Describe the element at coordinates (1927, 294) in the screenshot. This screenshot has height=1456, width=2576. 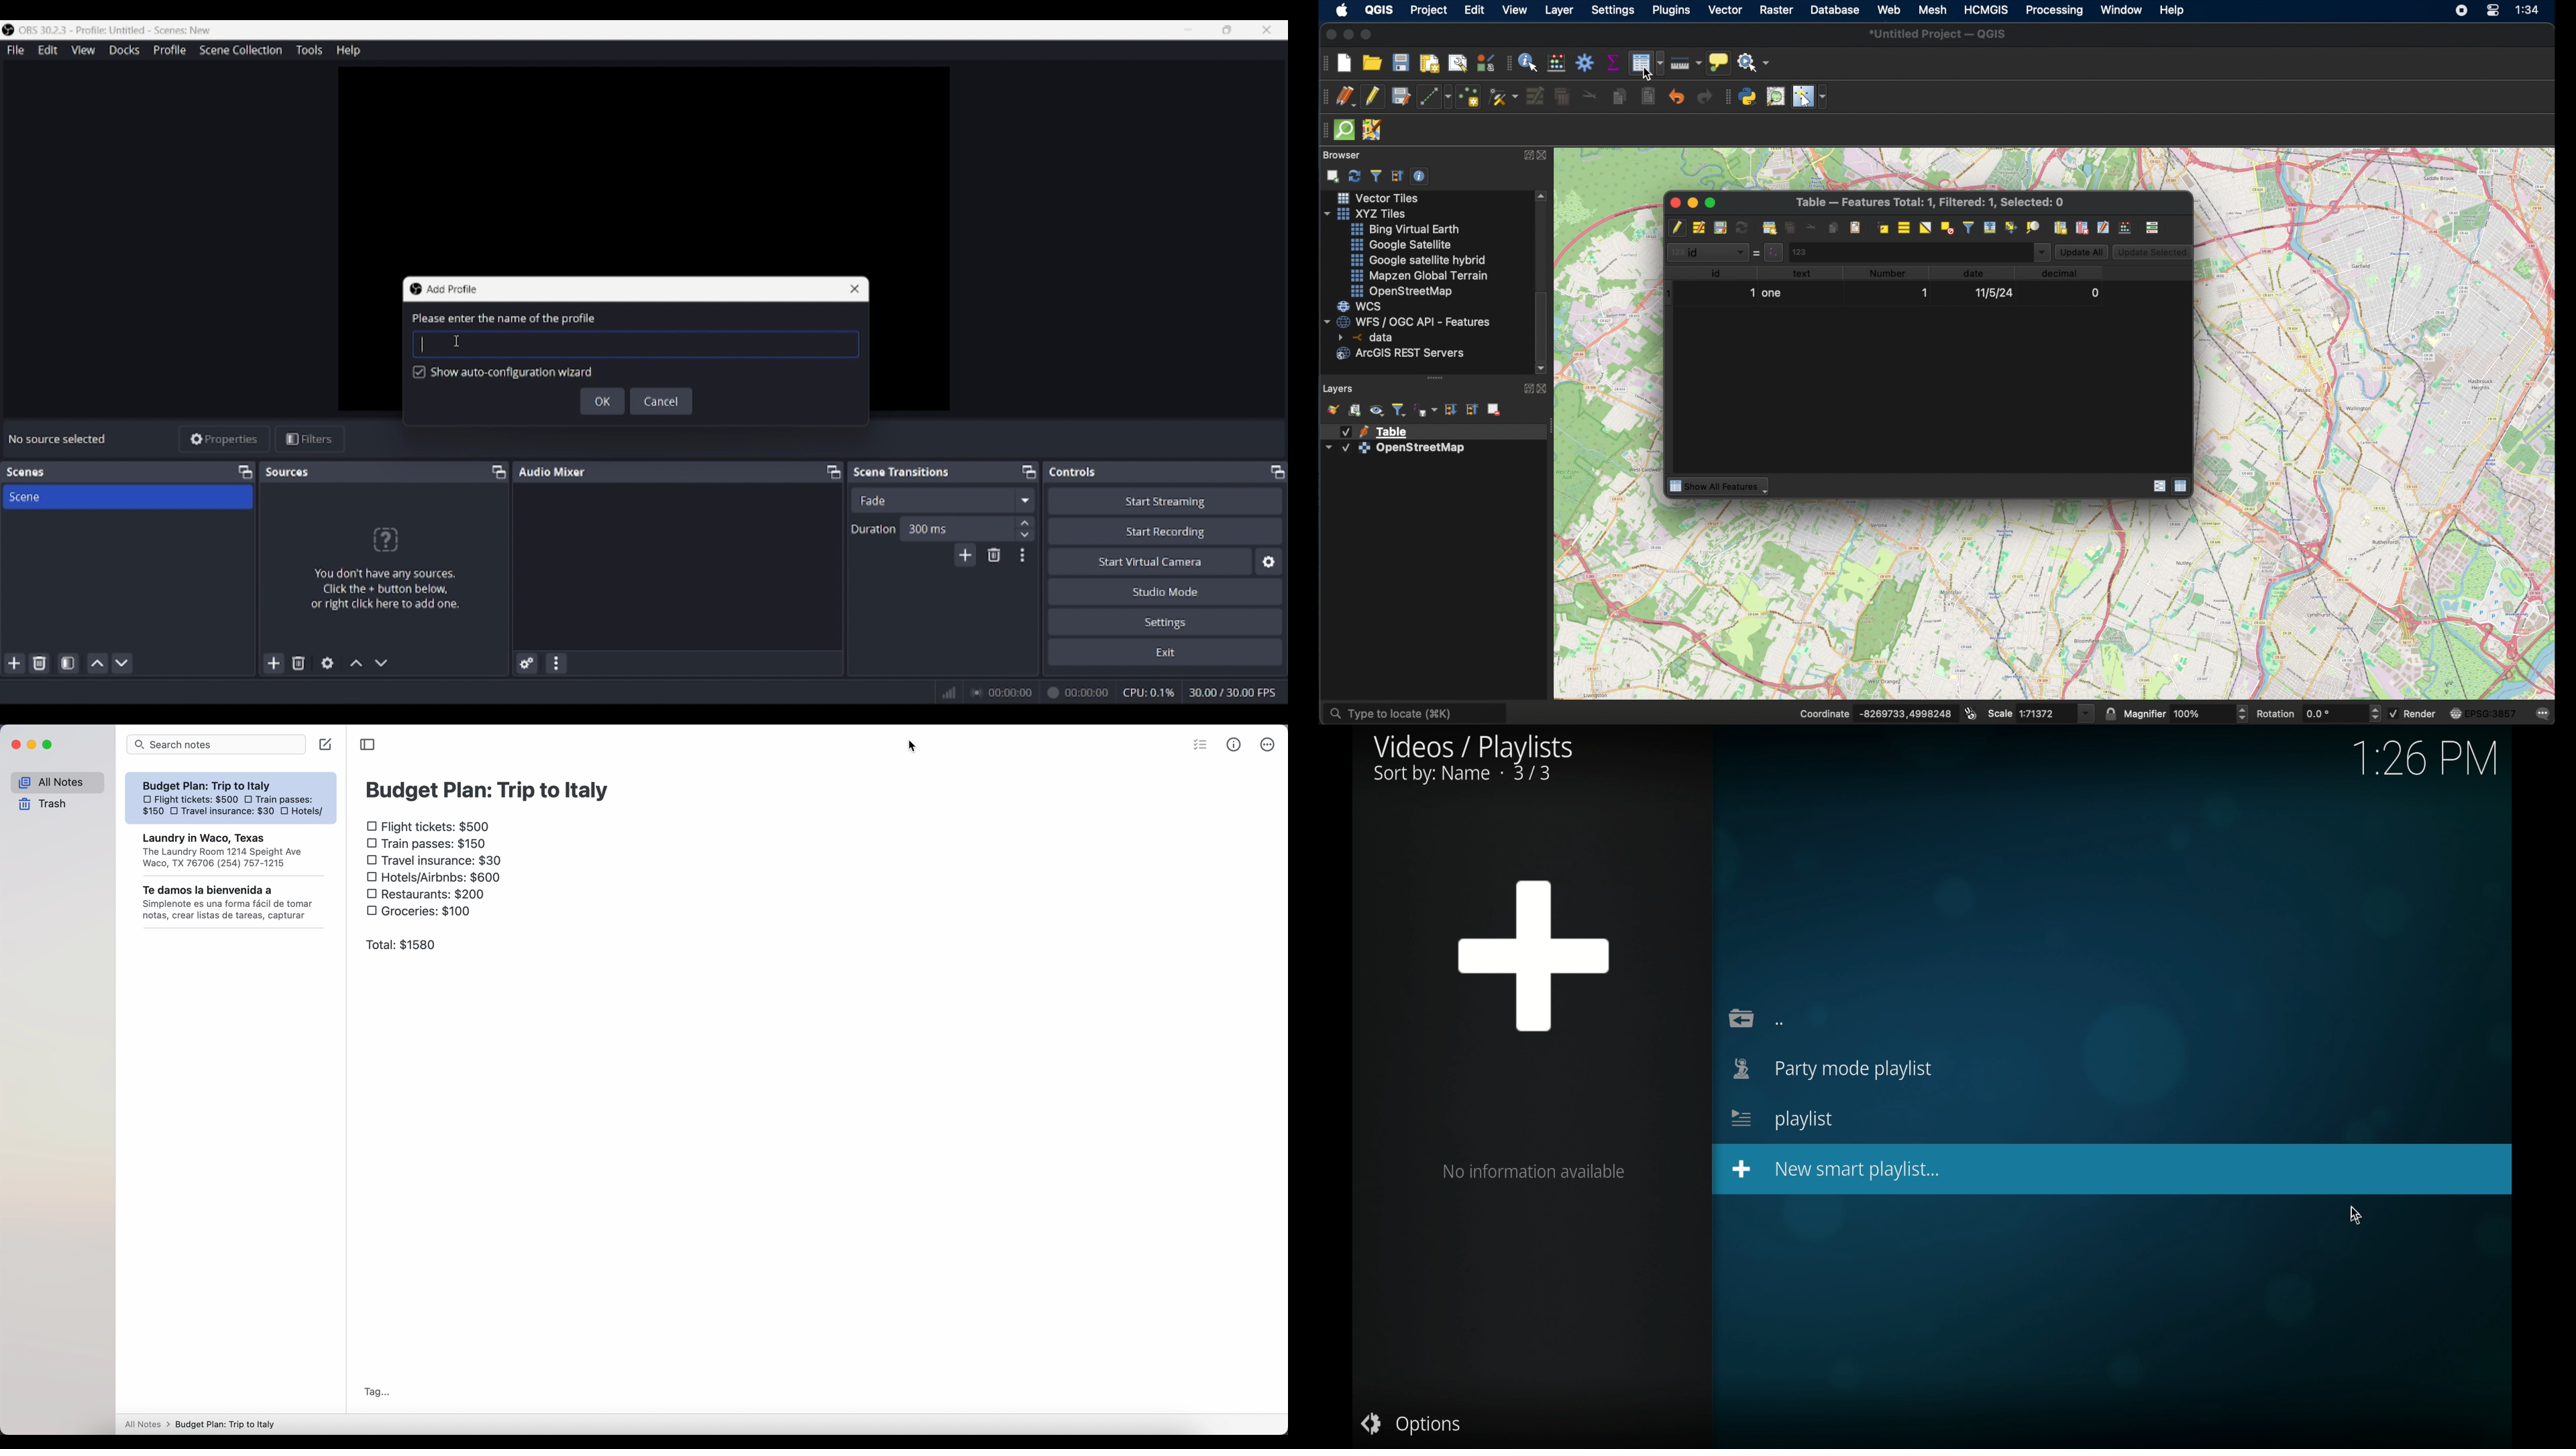
I see `1` at that location.